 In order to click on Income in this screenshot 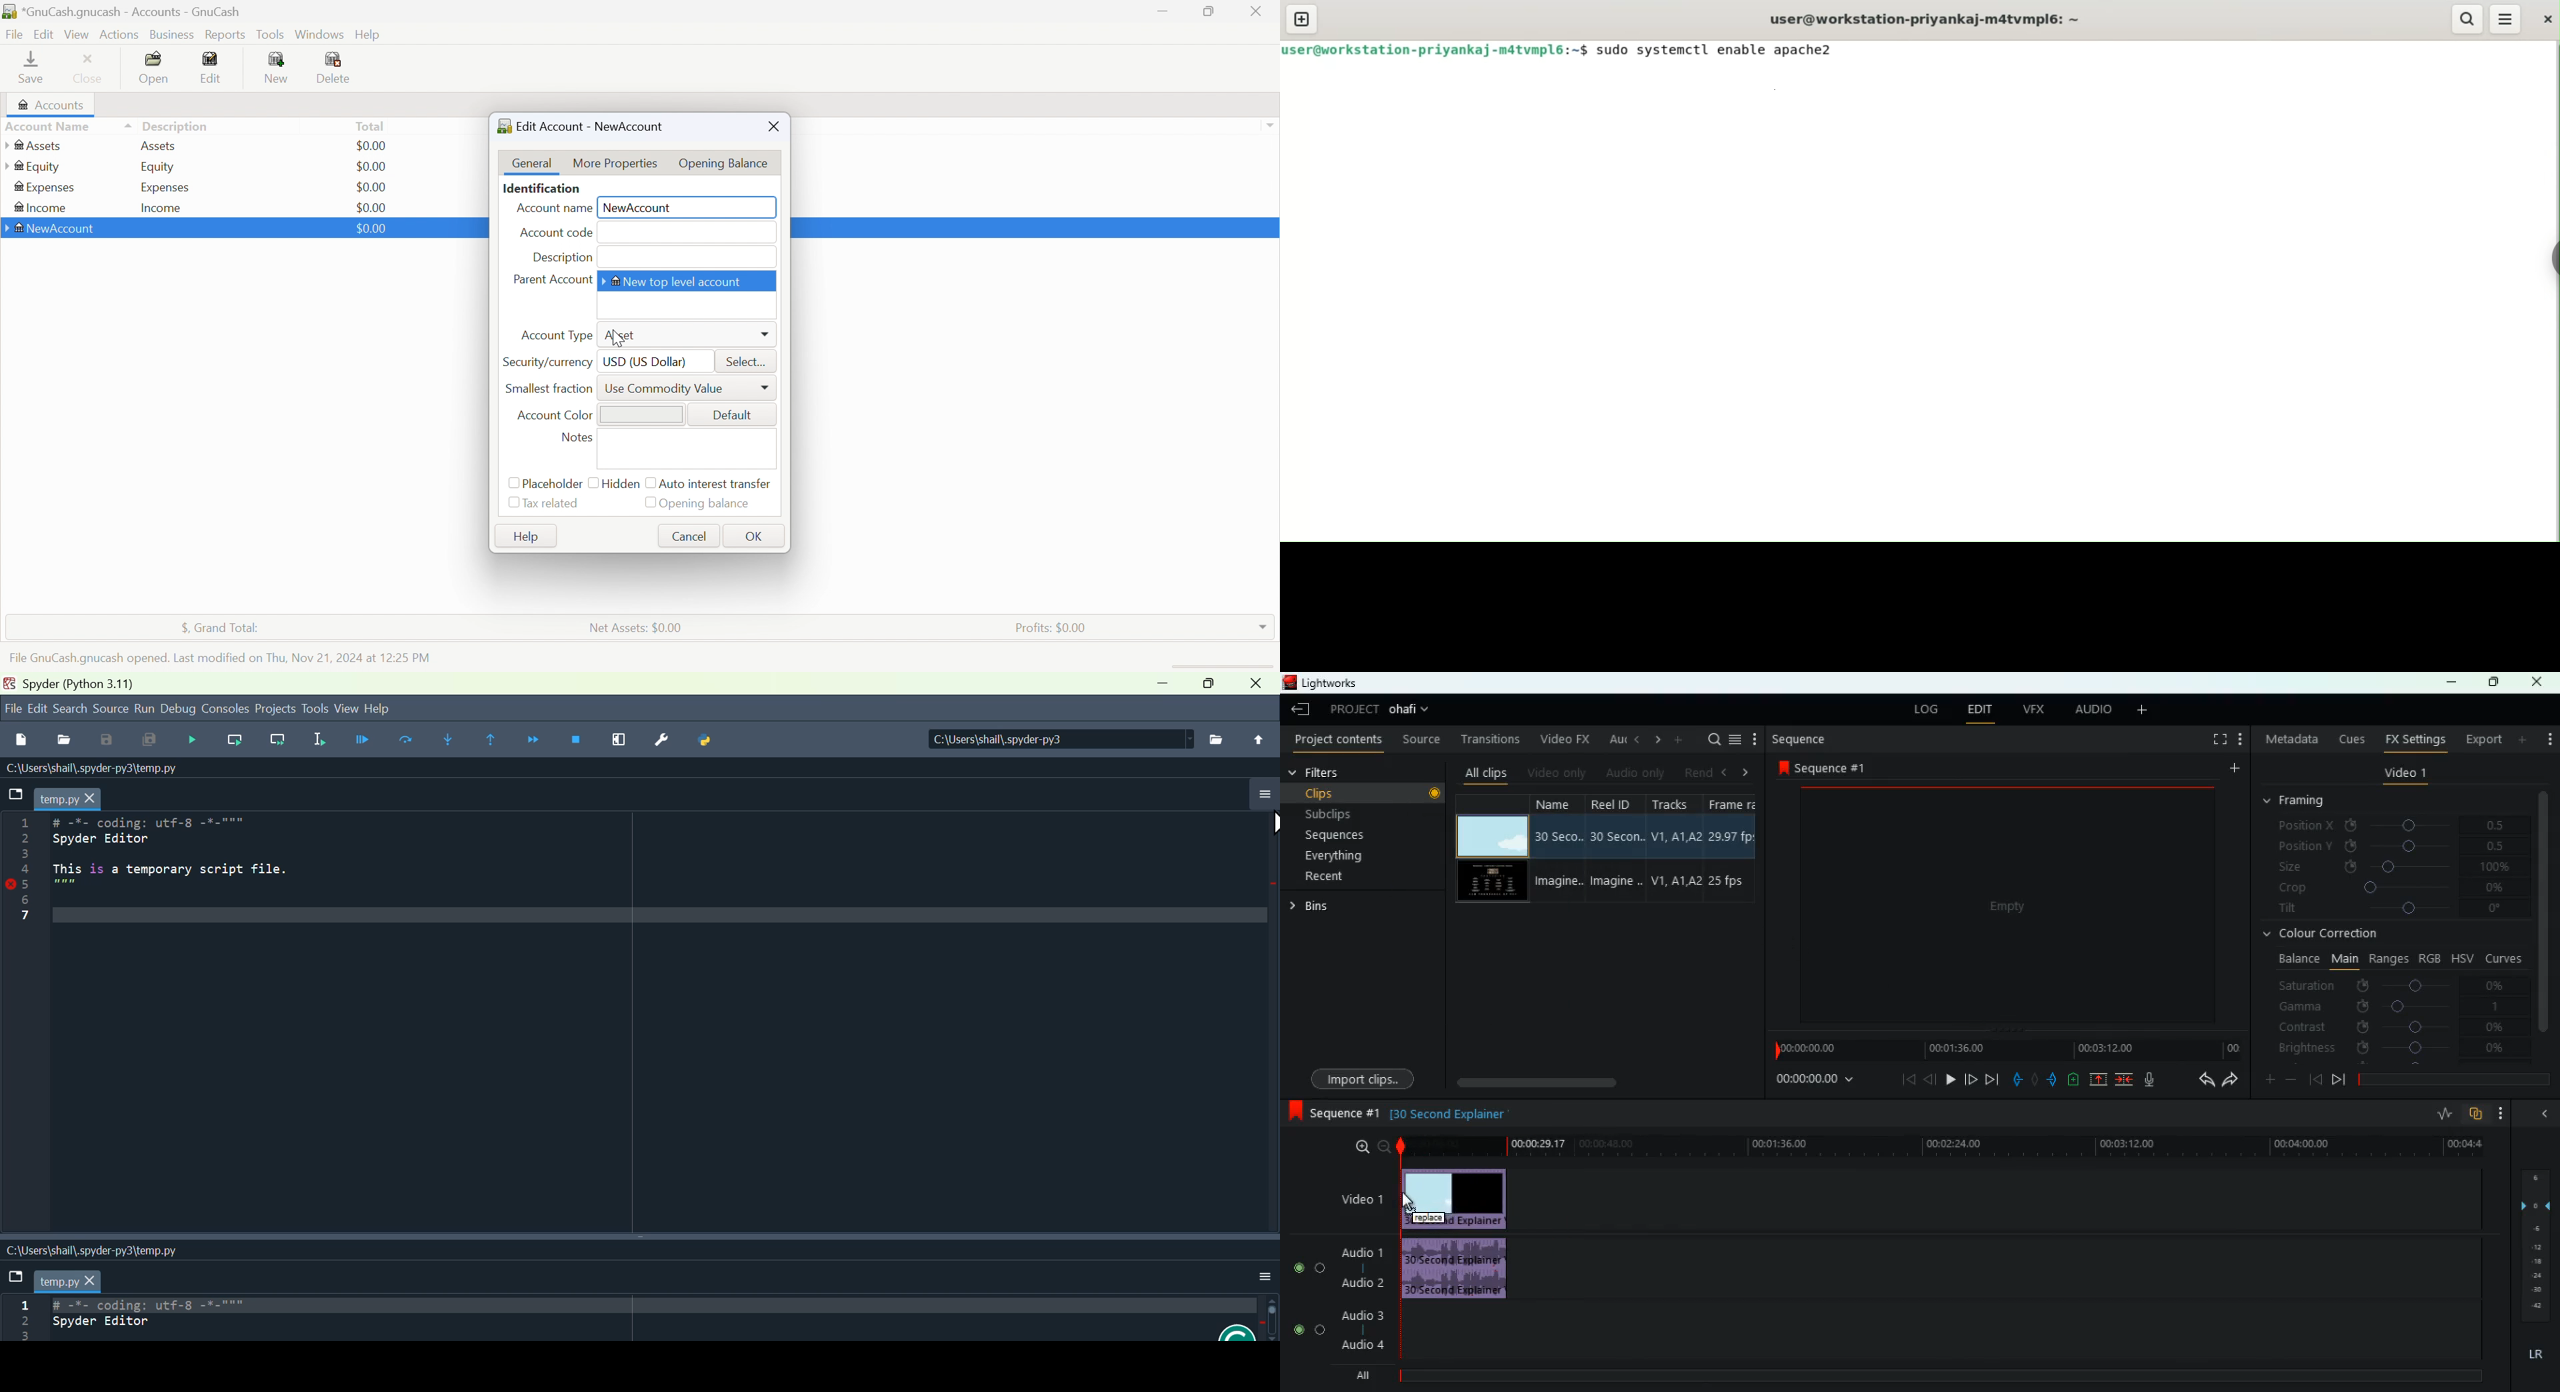, I will do `click(162, 209)`.